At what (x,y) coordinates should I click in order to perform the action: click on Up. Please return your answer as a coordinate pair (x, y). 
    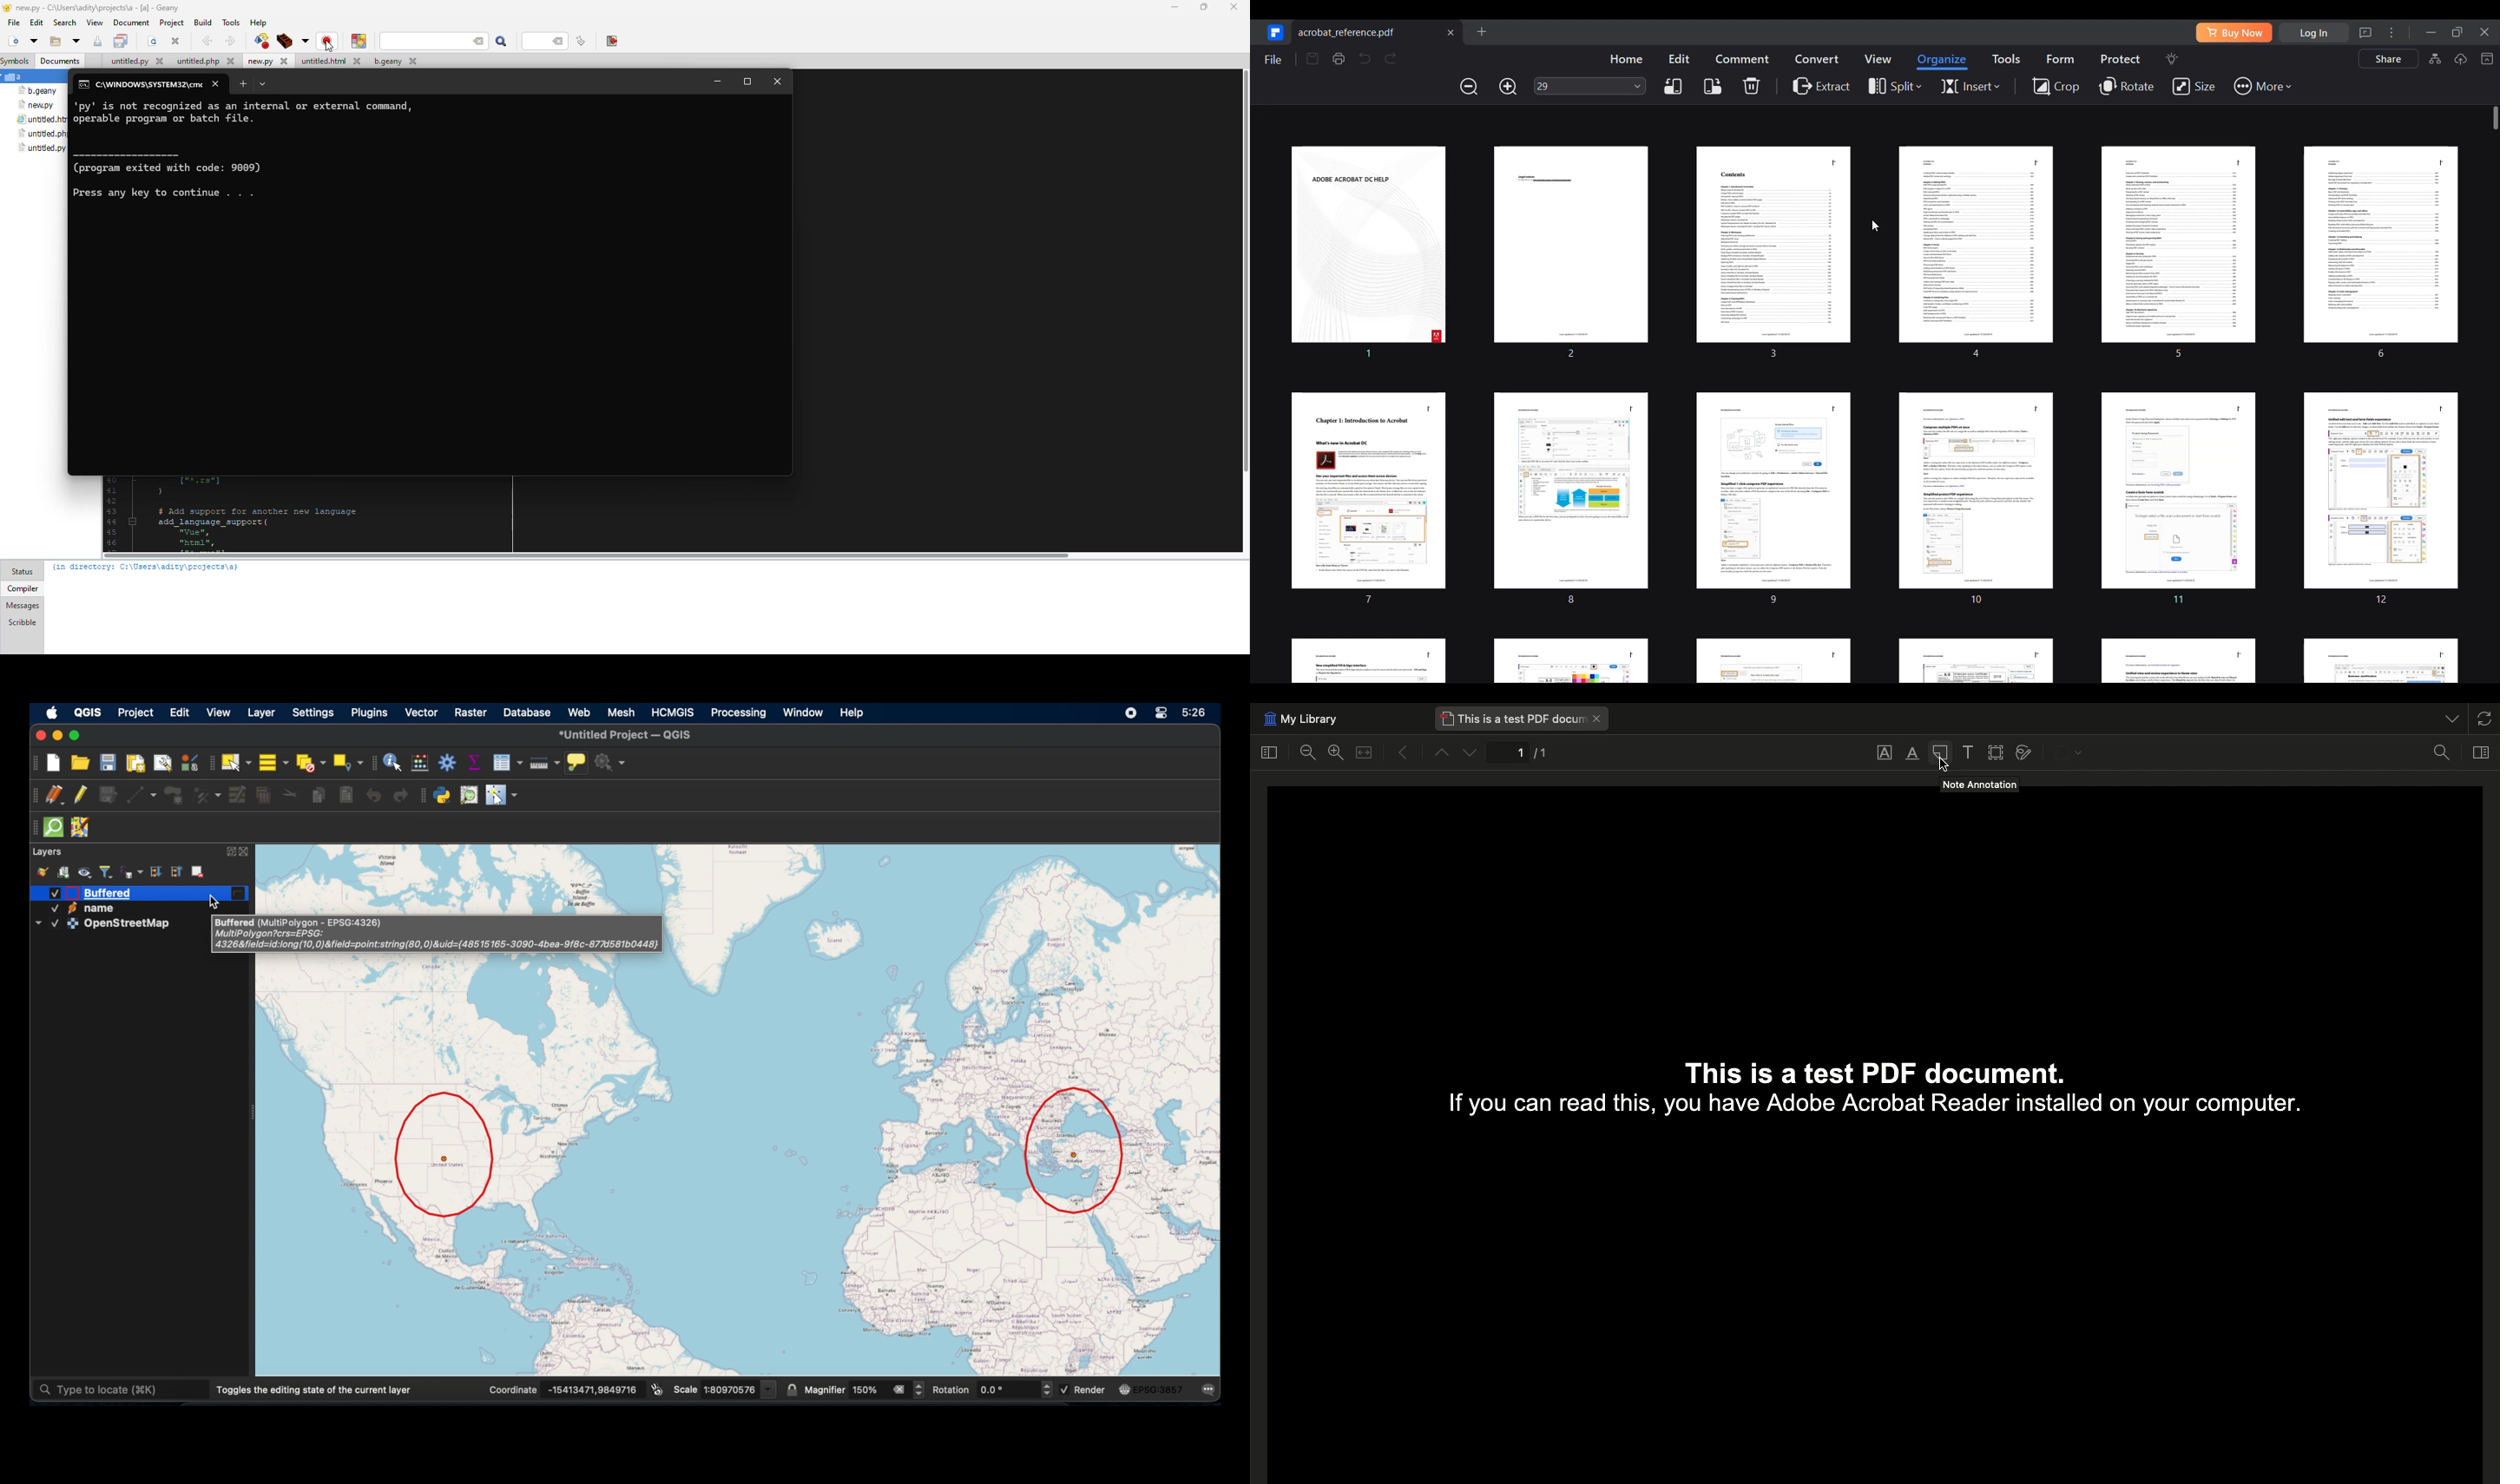
    Looking at the image, I should click on (1440, 754).